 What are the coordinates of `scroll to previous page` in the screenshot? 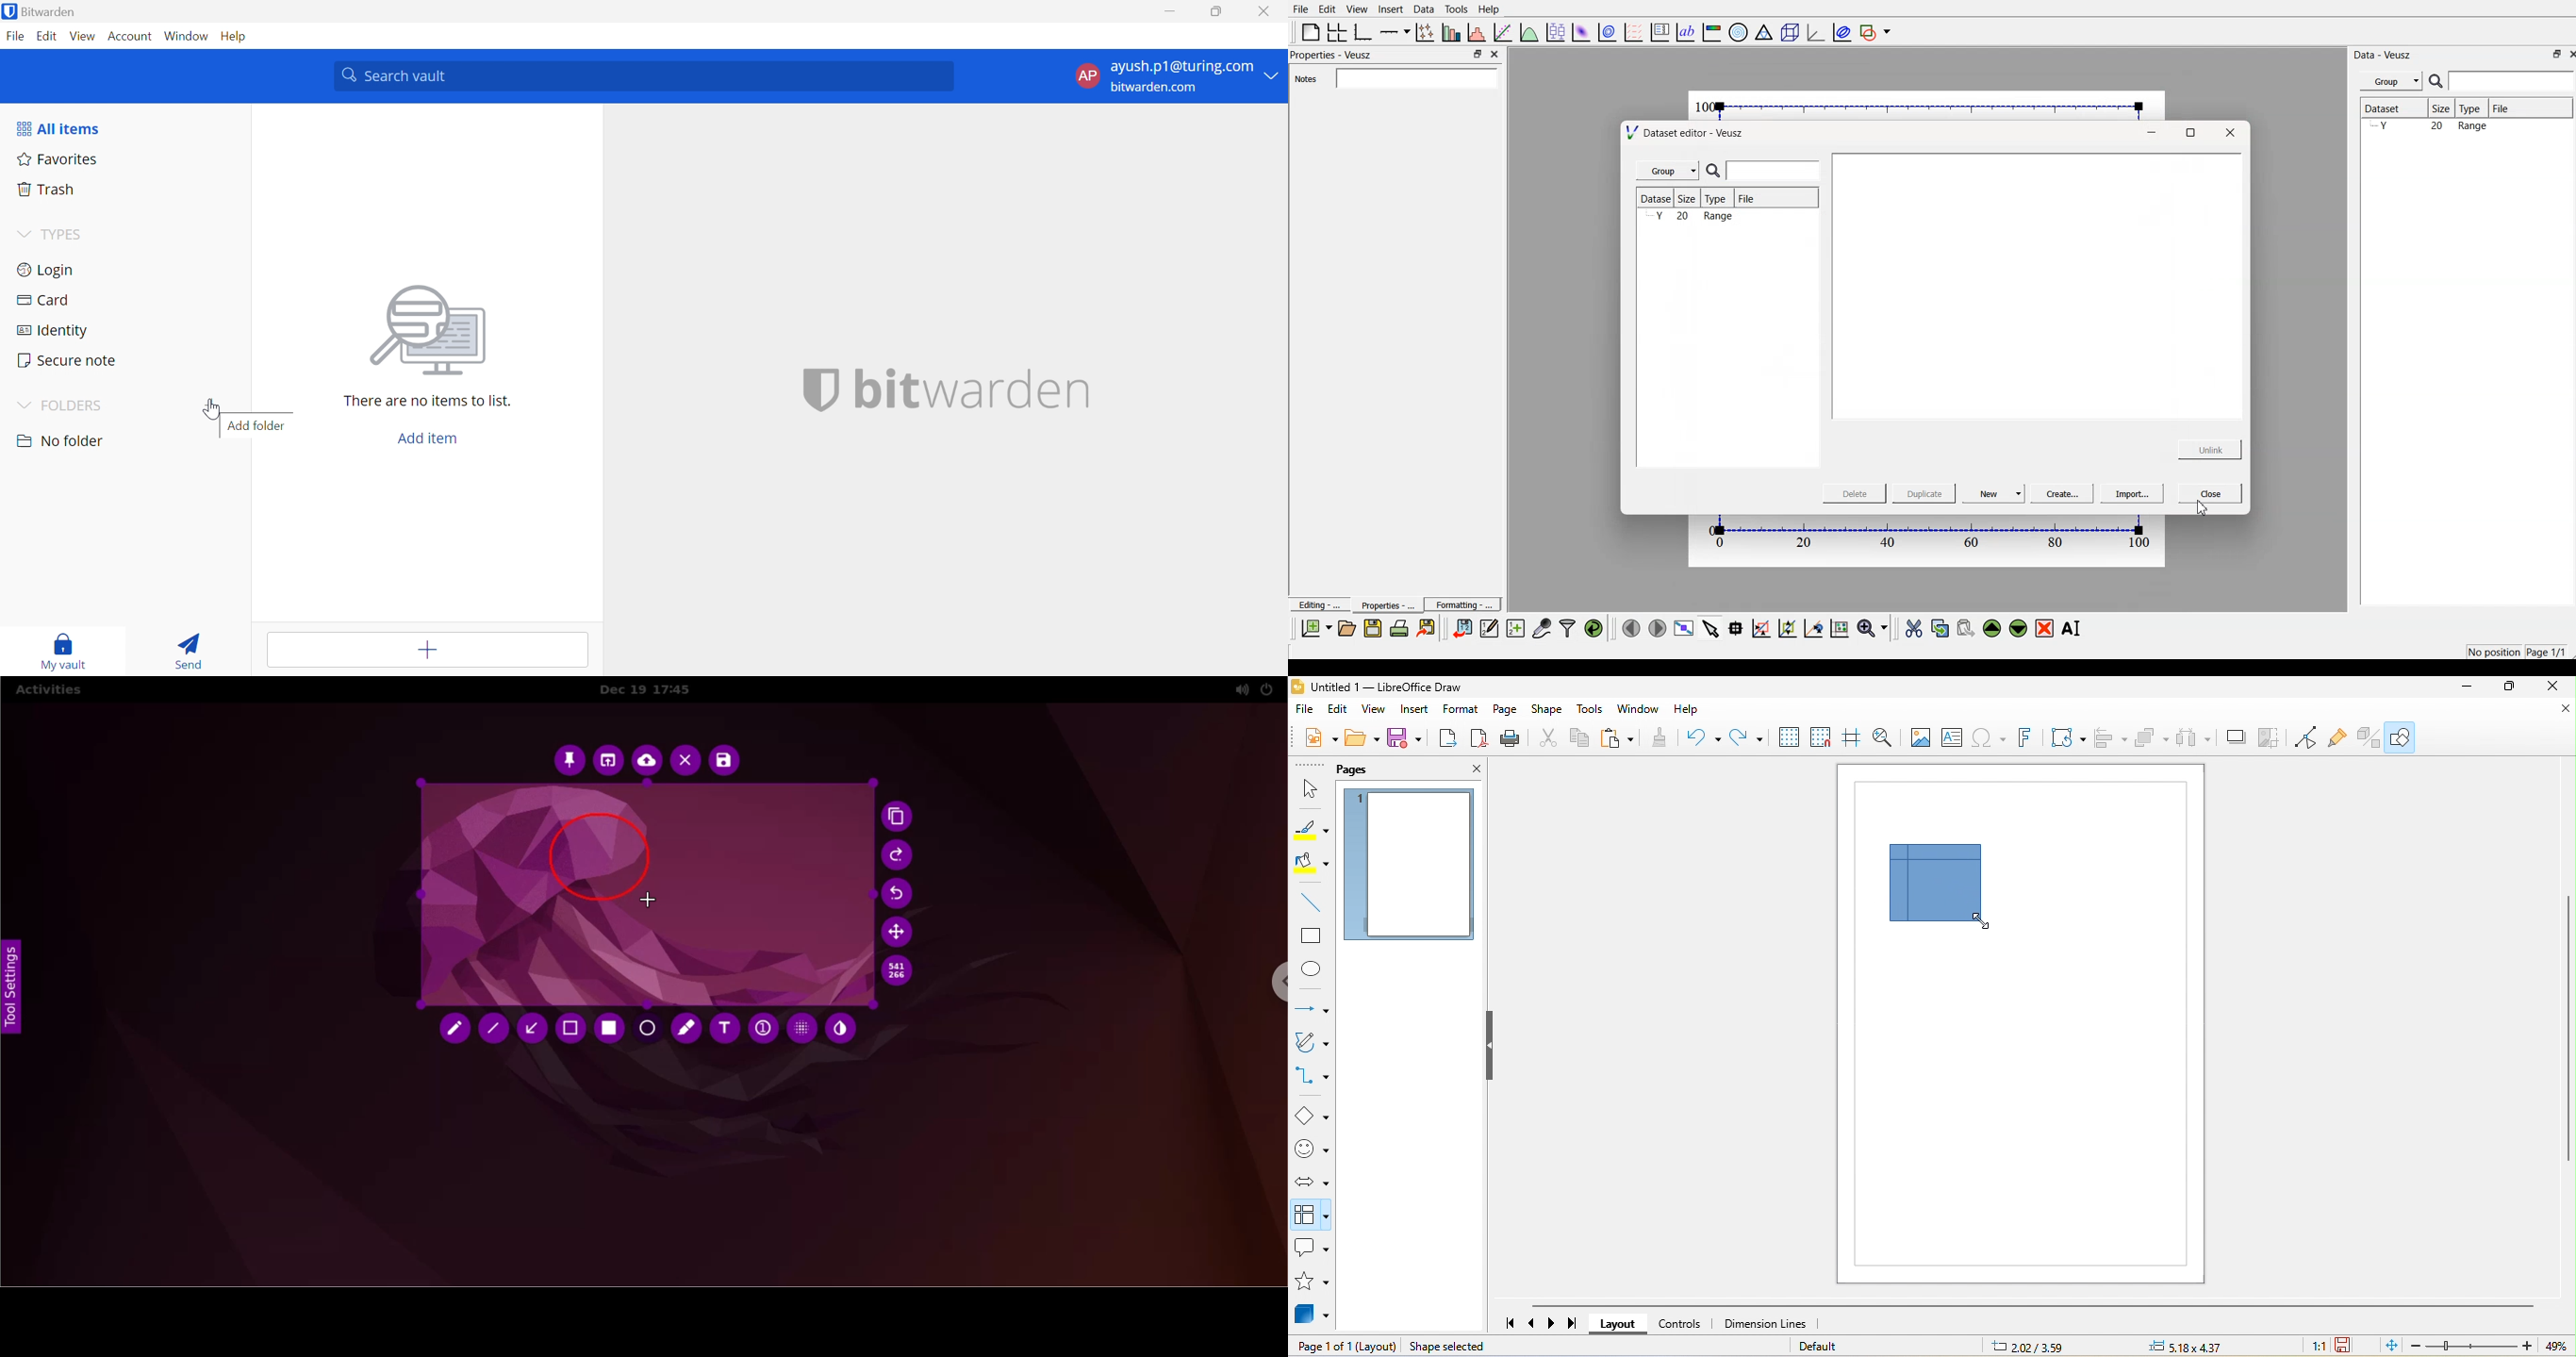 It's located at (1533, 1324).